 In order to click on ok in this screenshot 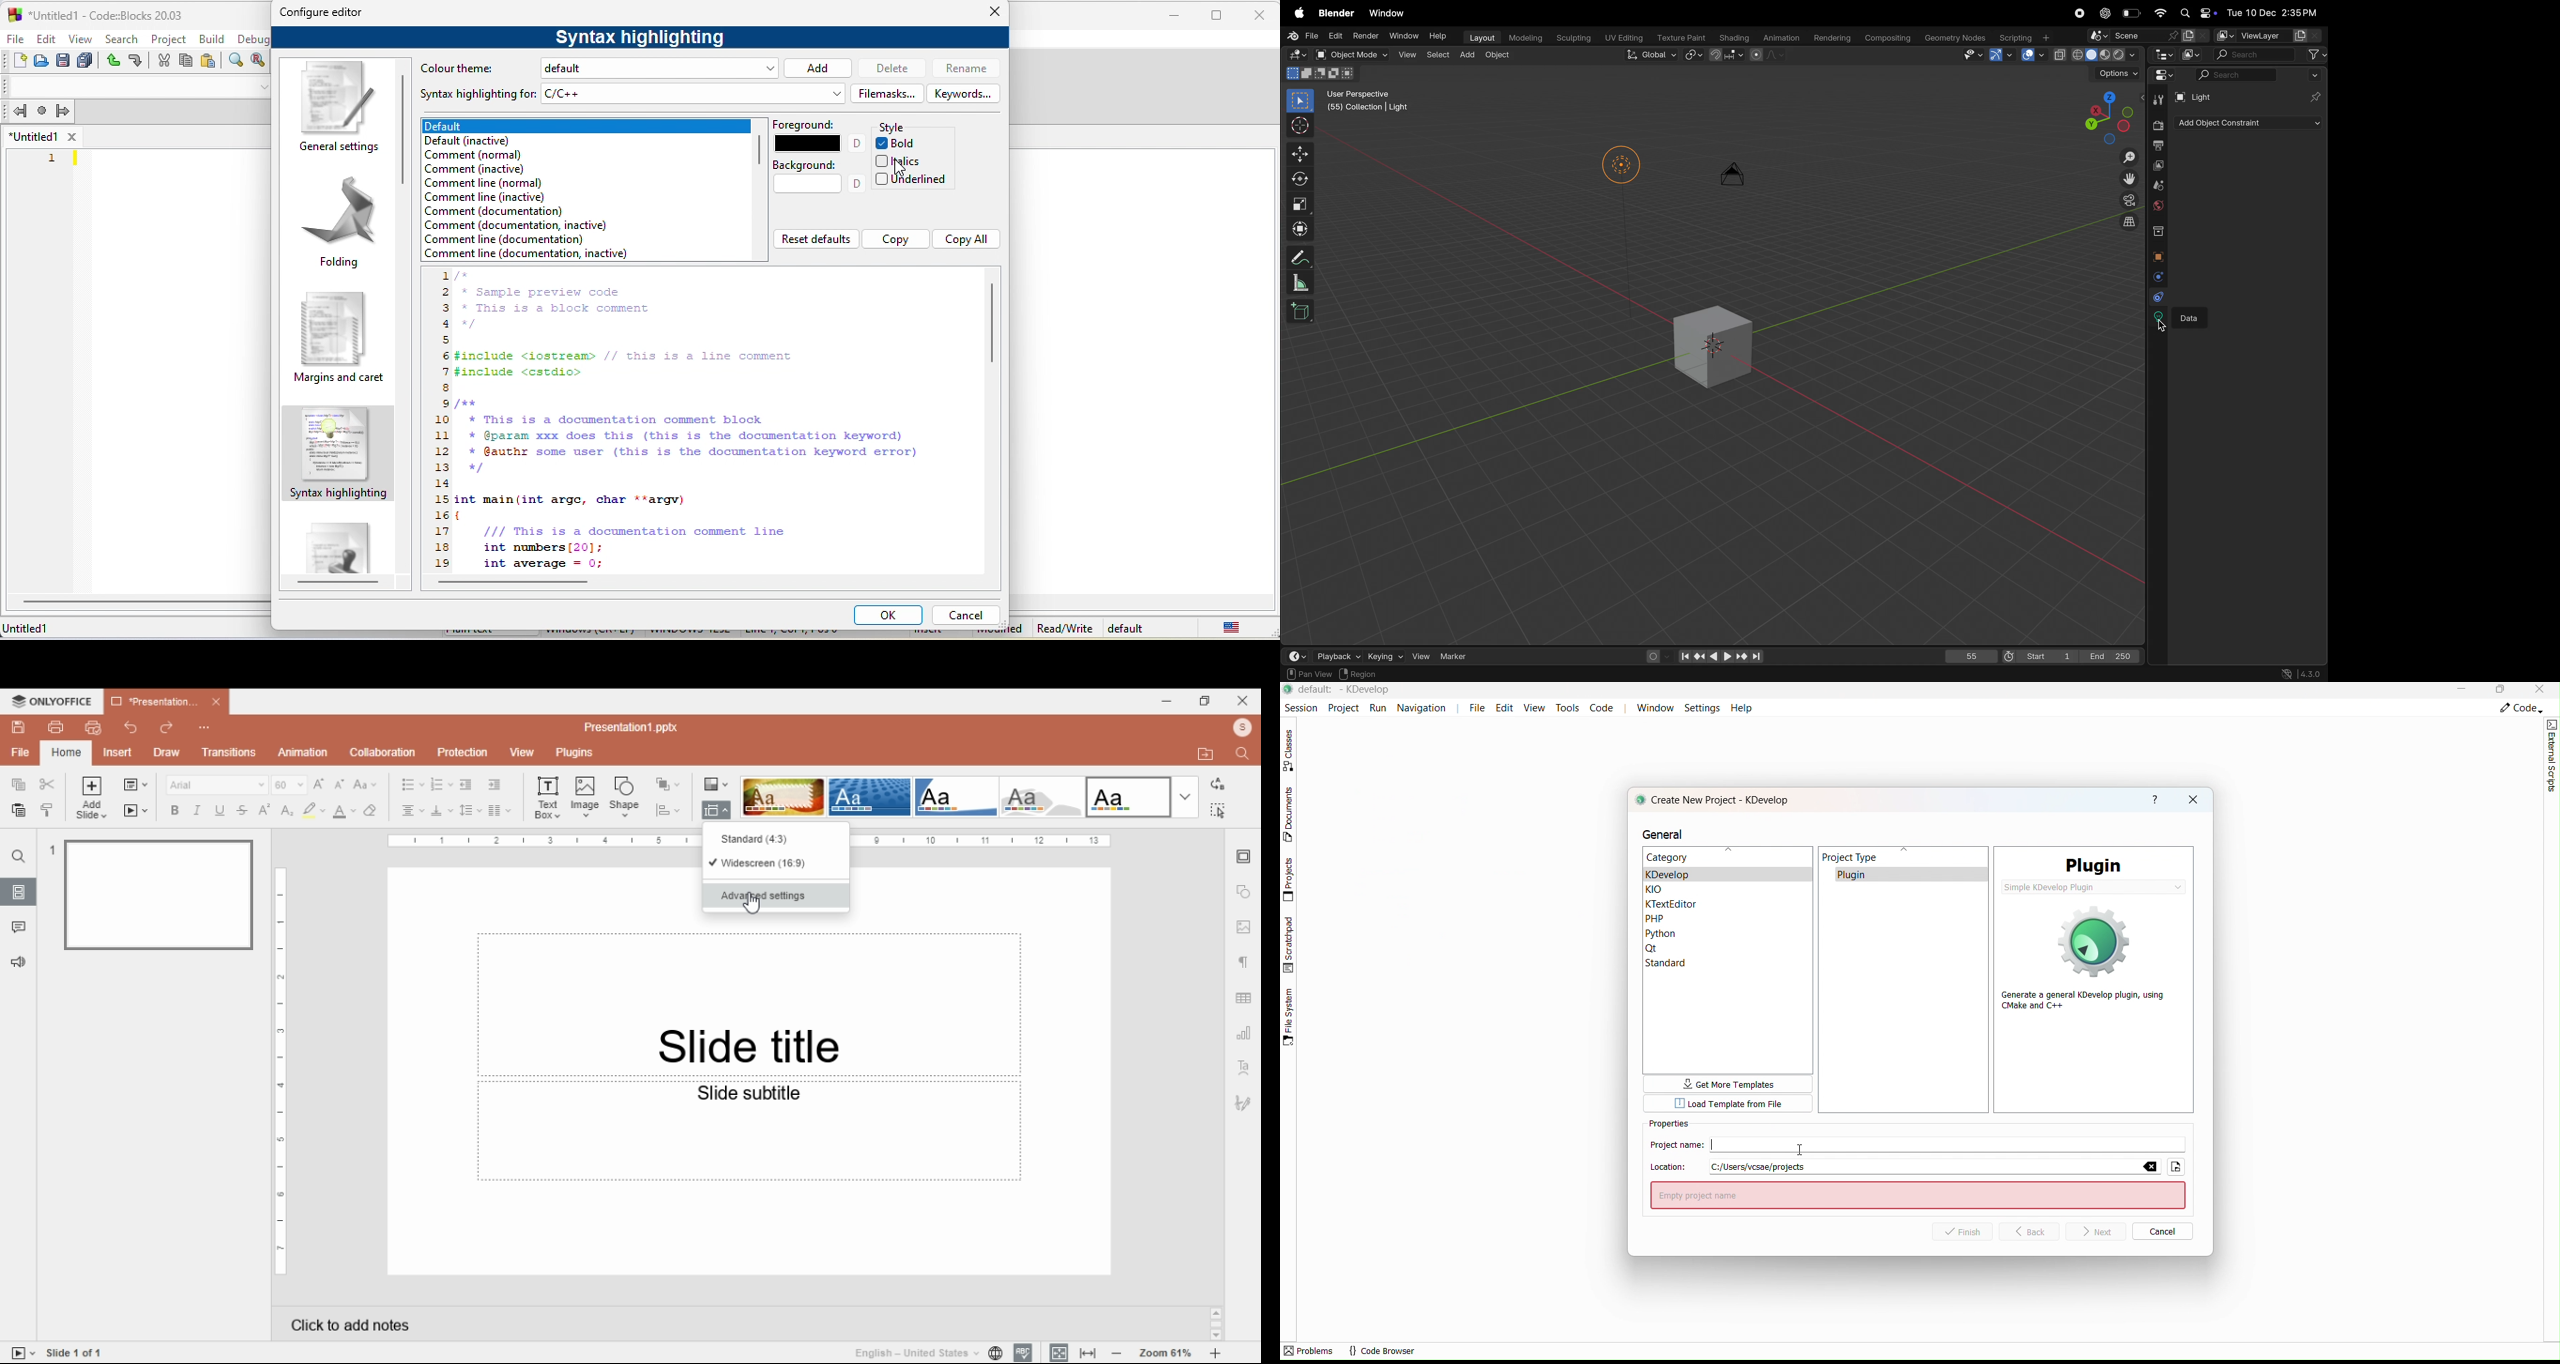, I will do `click(889, 615)`.